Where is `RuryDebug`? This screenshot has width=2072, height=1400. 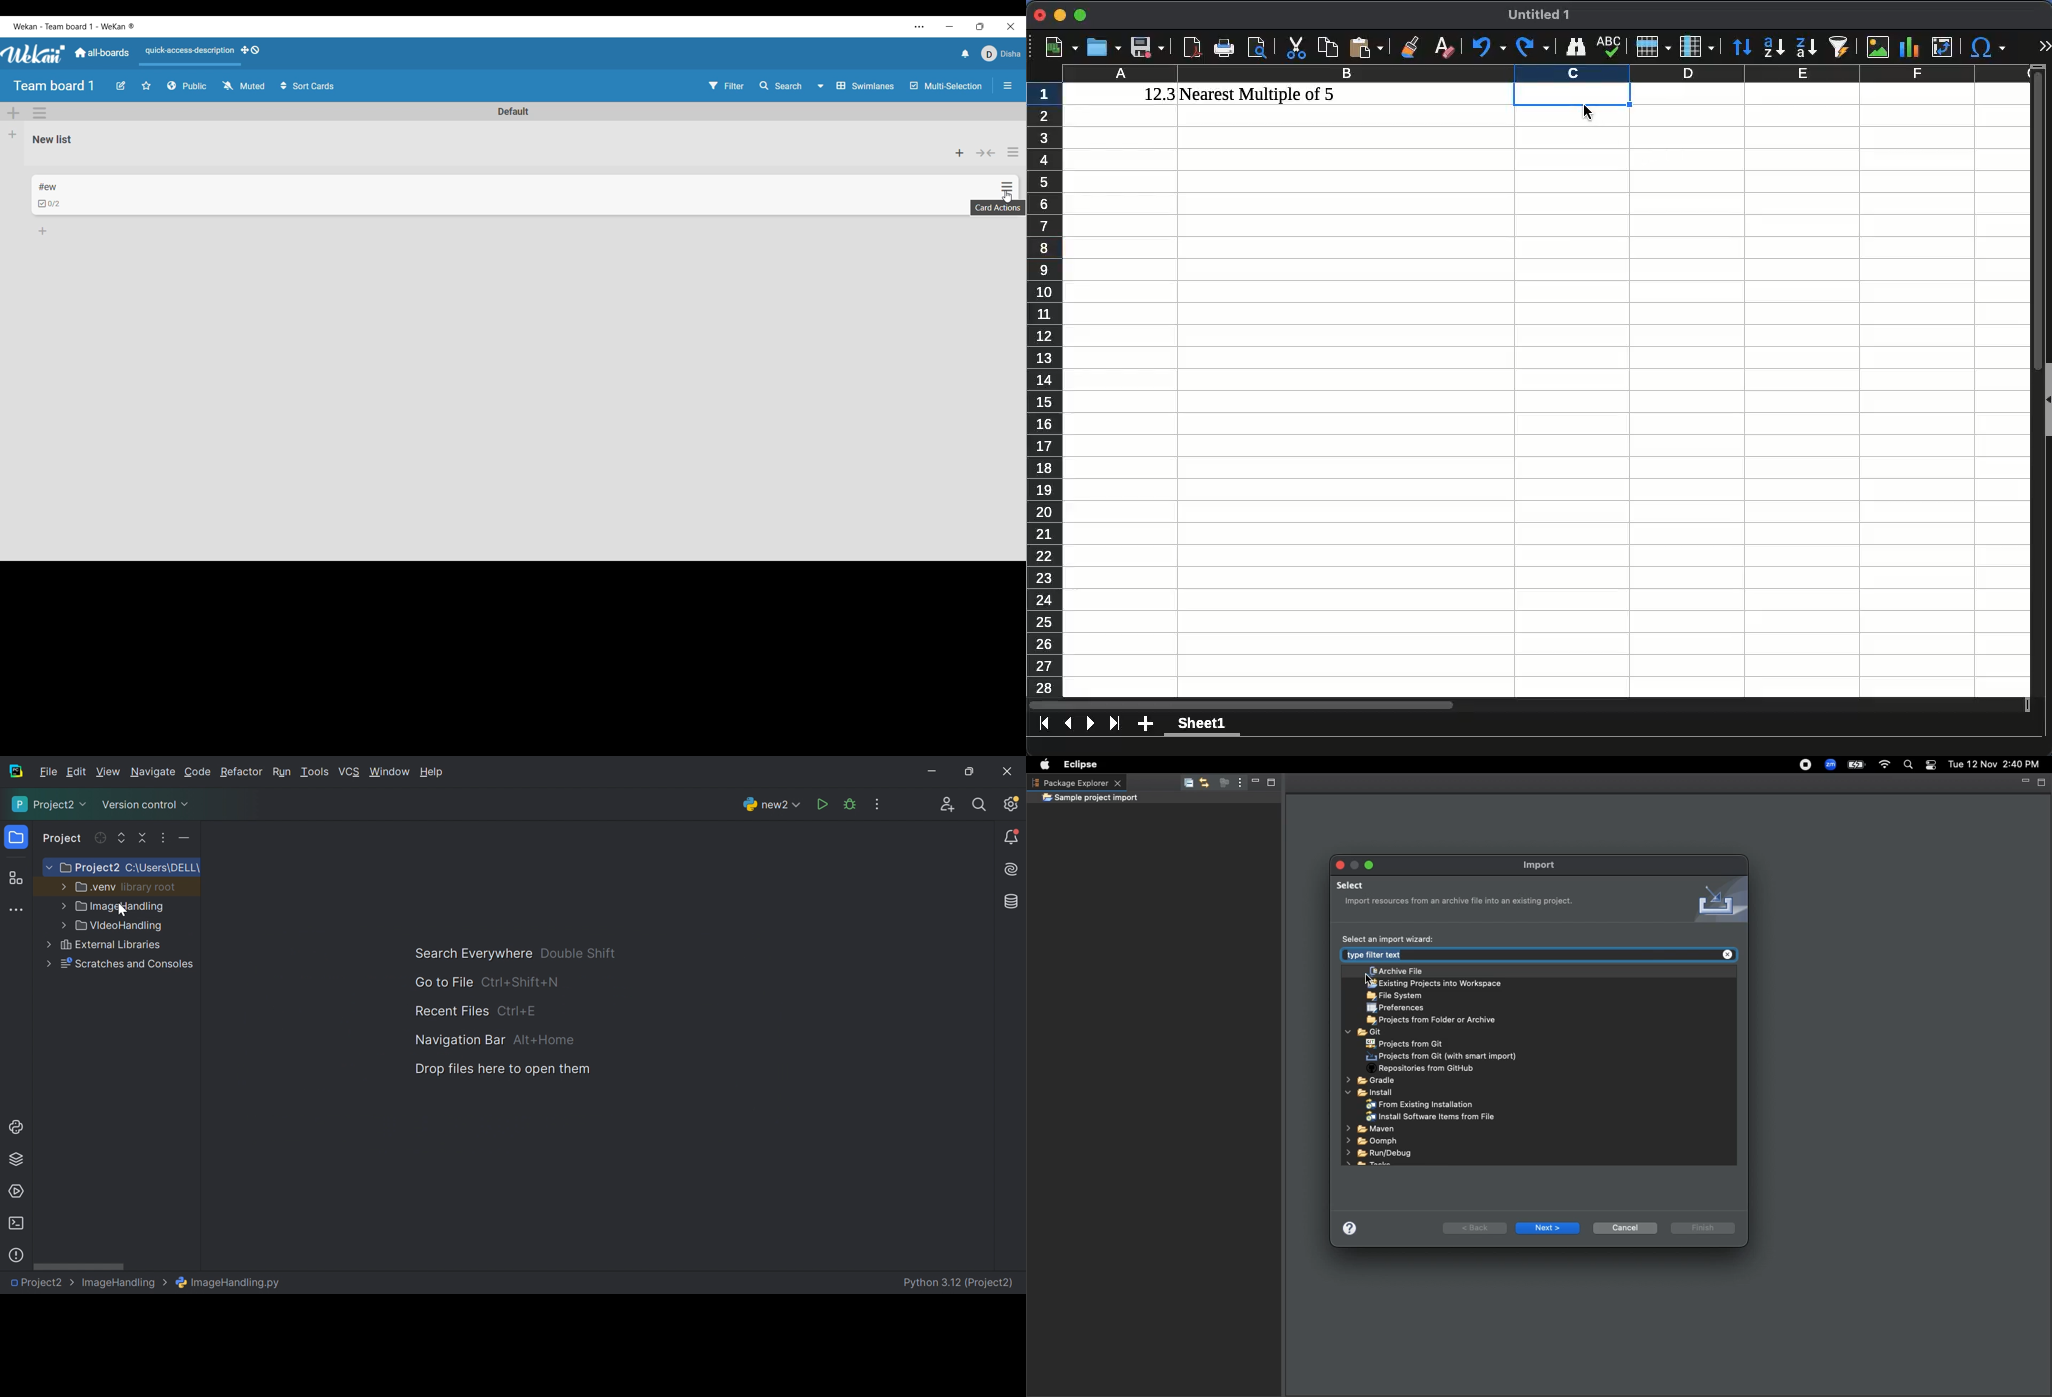
RuryDebug is located at coordinates (1379, 1153).